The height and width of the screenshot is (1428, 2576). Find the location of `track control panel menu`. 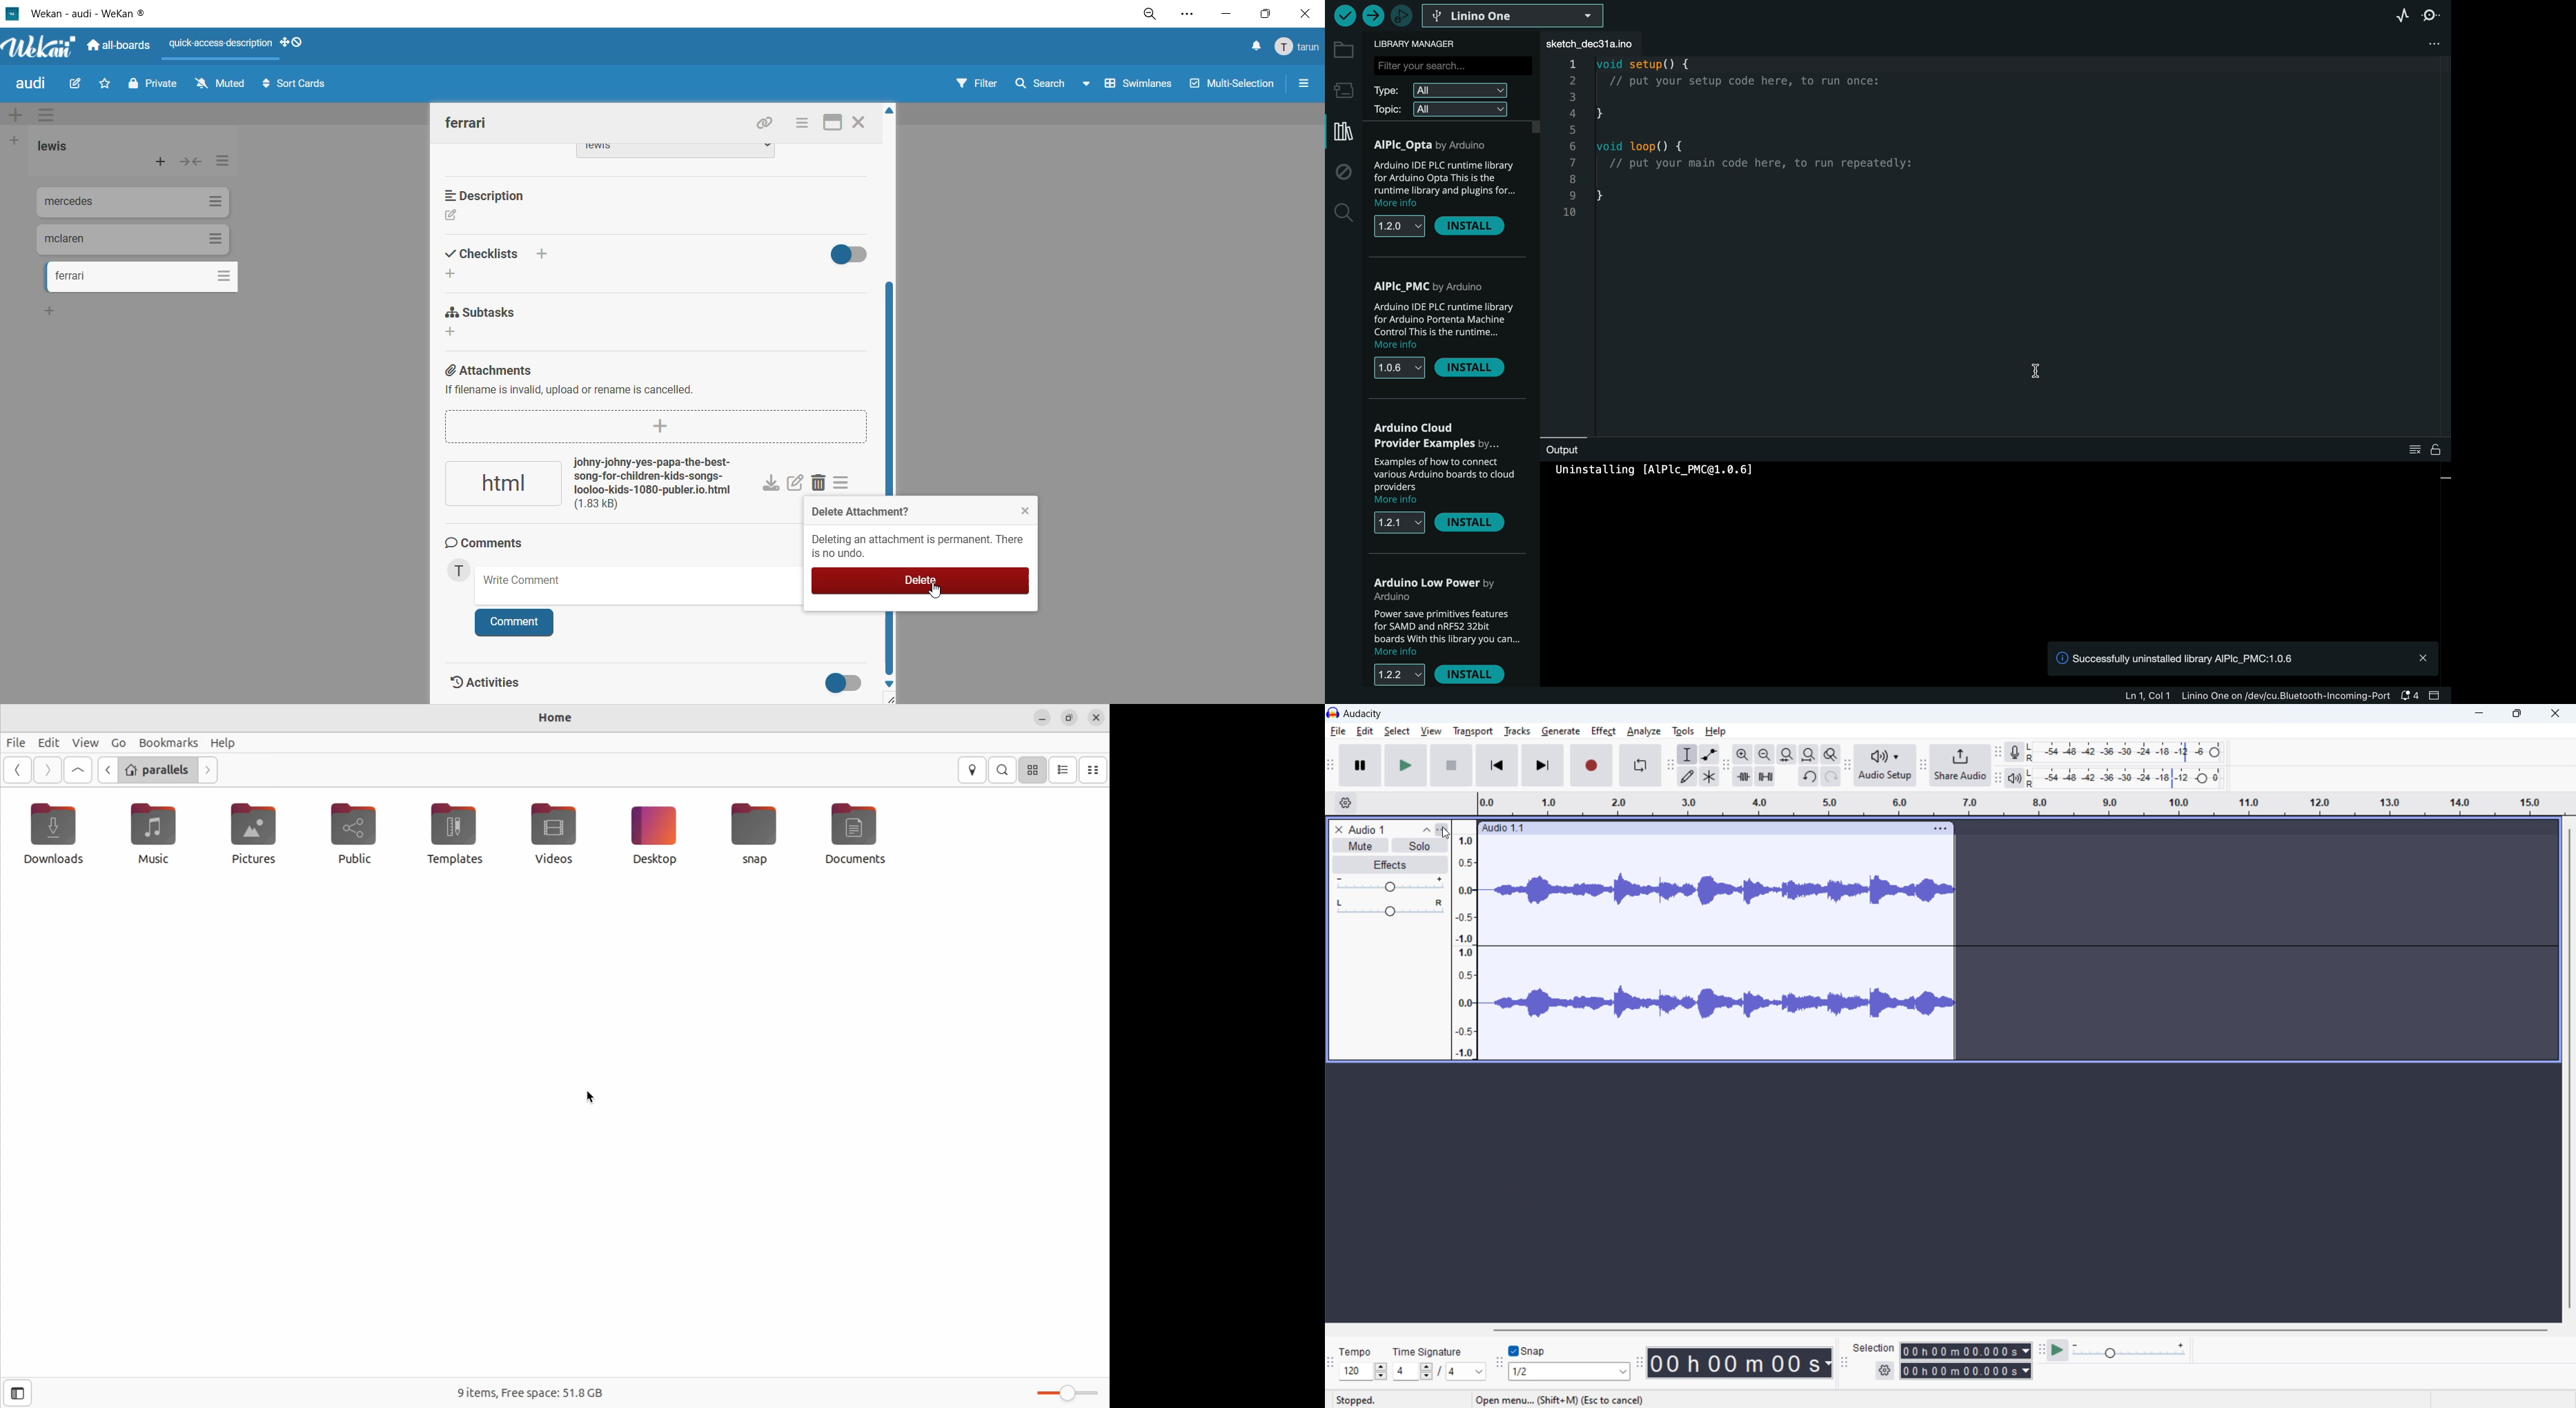

track control panel menu is located at coordinates (1441, 830).